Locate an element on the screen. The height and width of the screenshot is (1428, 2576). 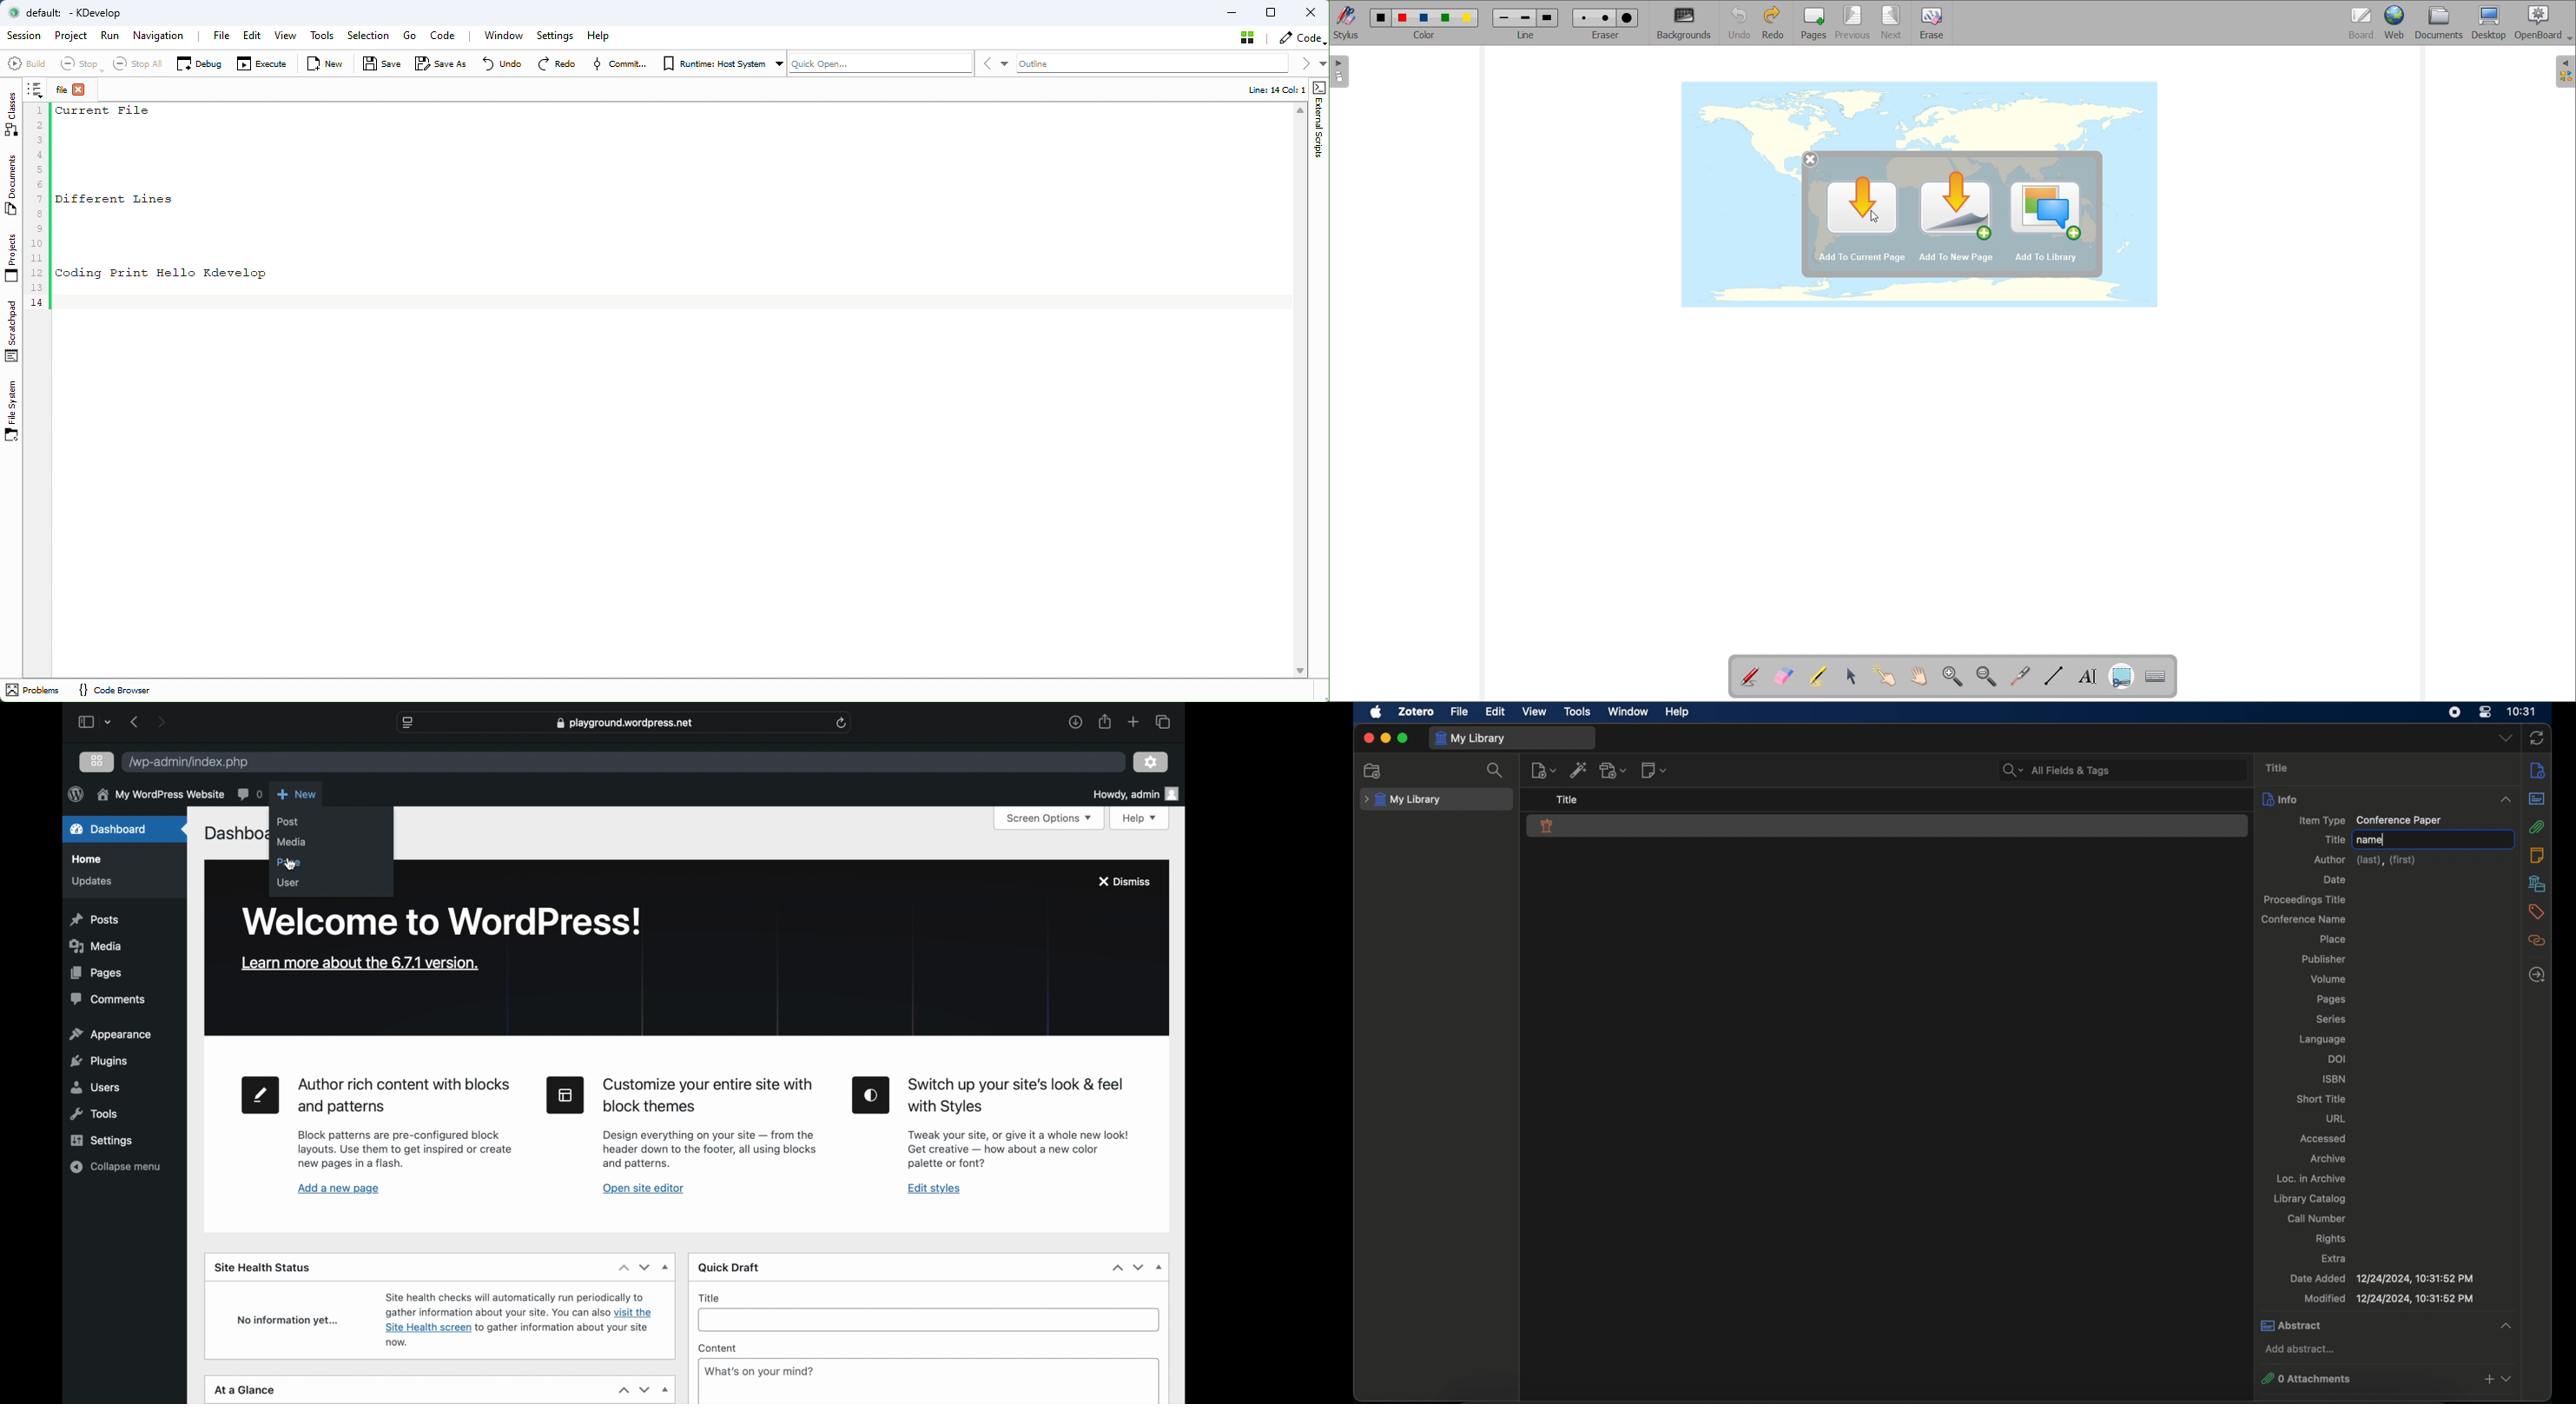
new collection is located at coordinates (1373, 771).